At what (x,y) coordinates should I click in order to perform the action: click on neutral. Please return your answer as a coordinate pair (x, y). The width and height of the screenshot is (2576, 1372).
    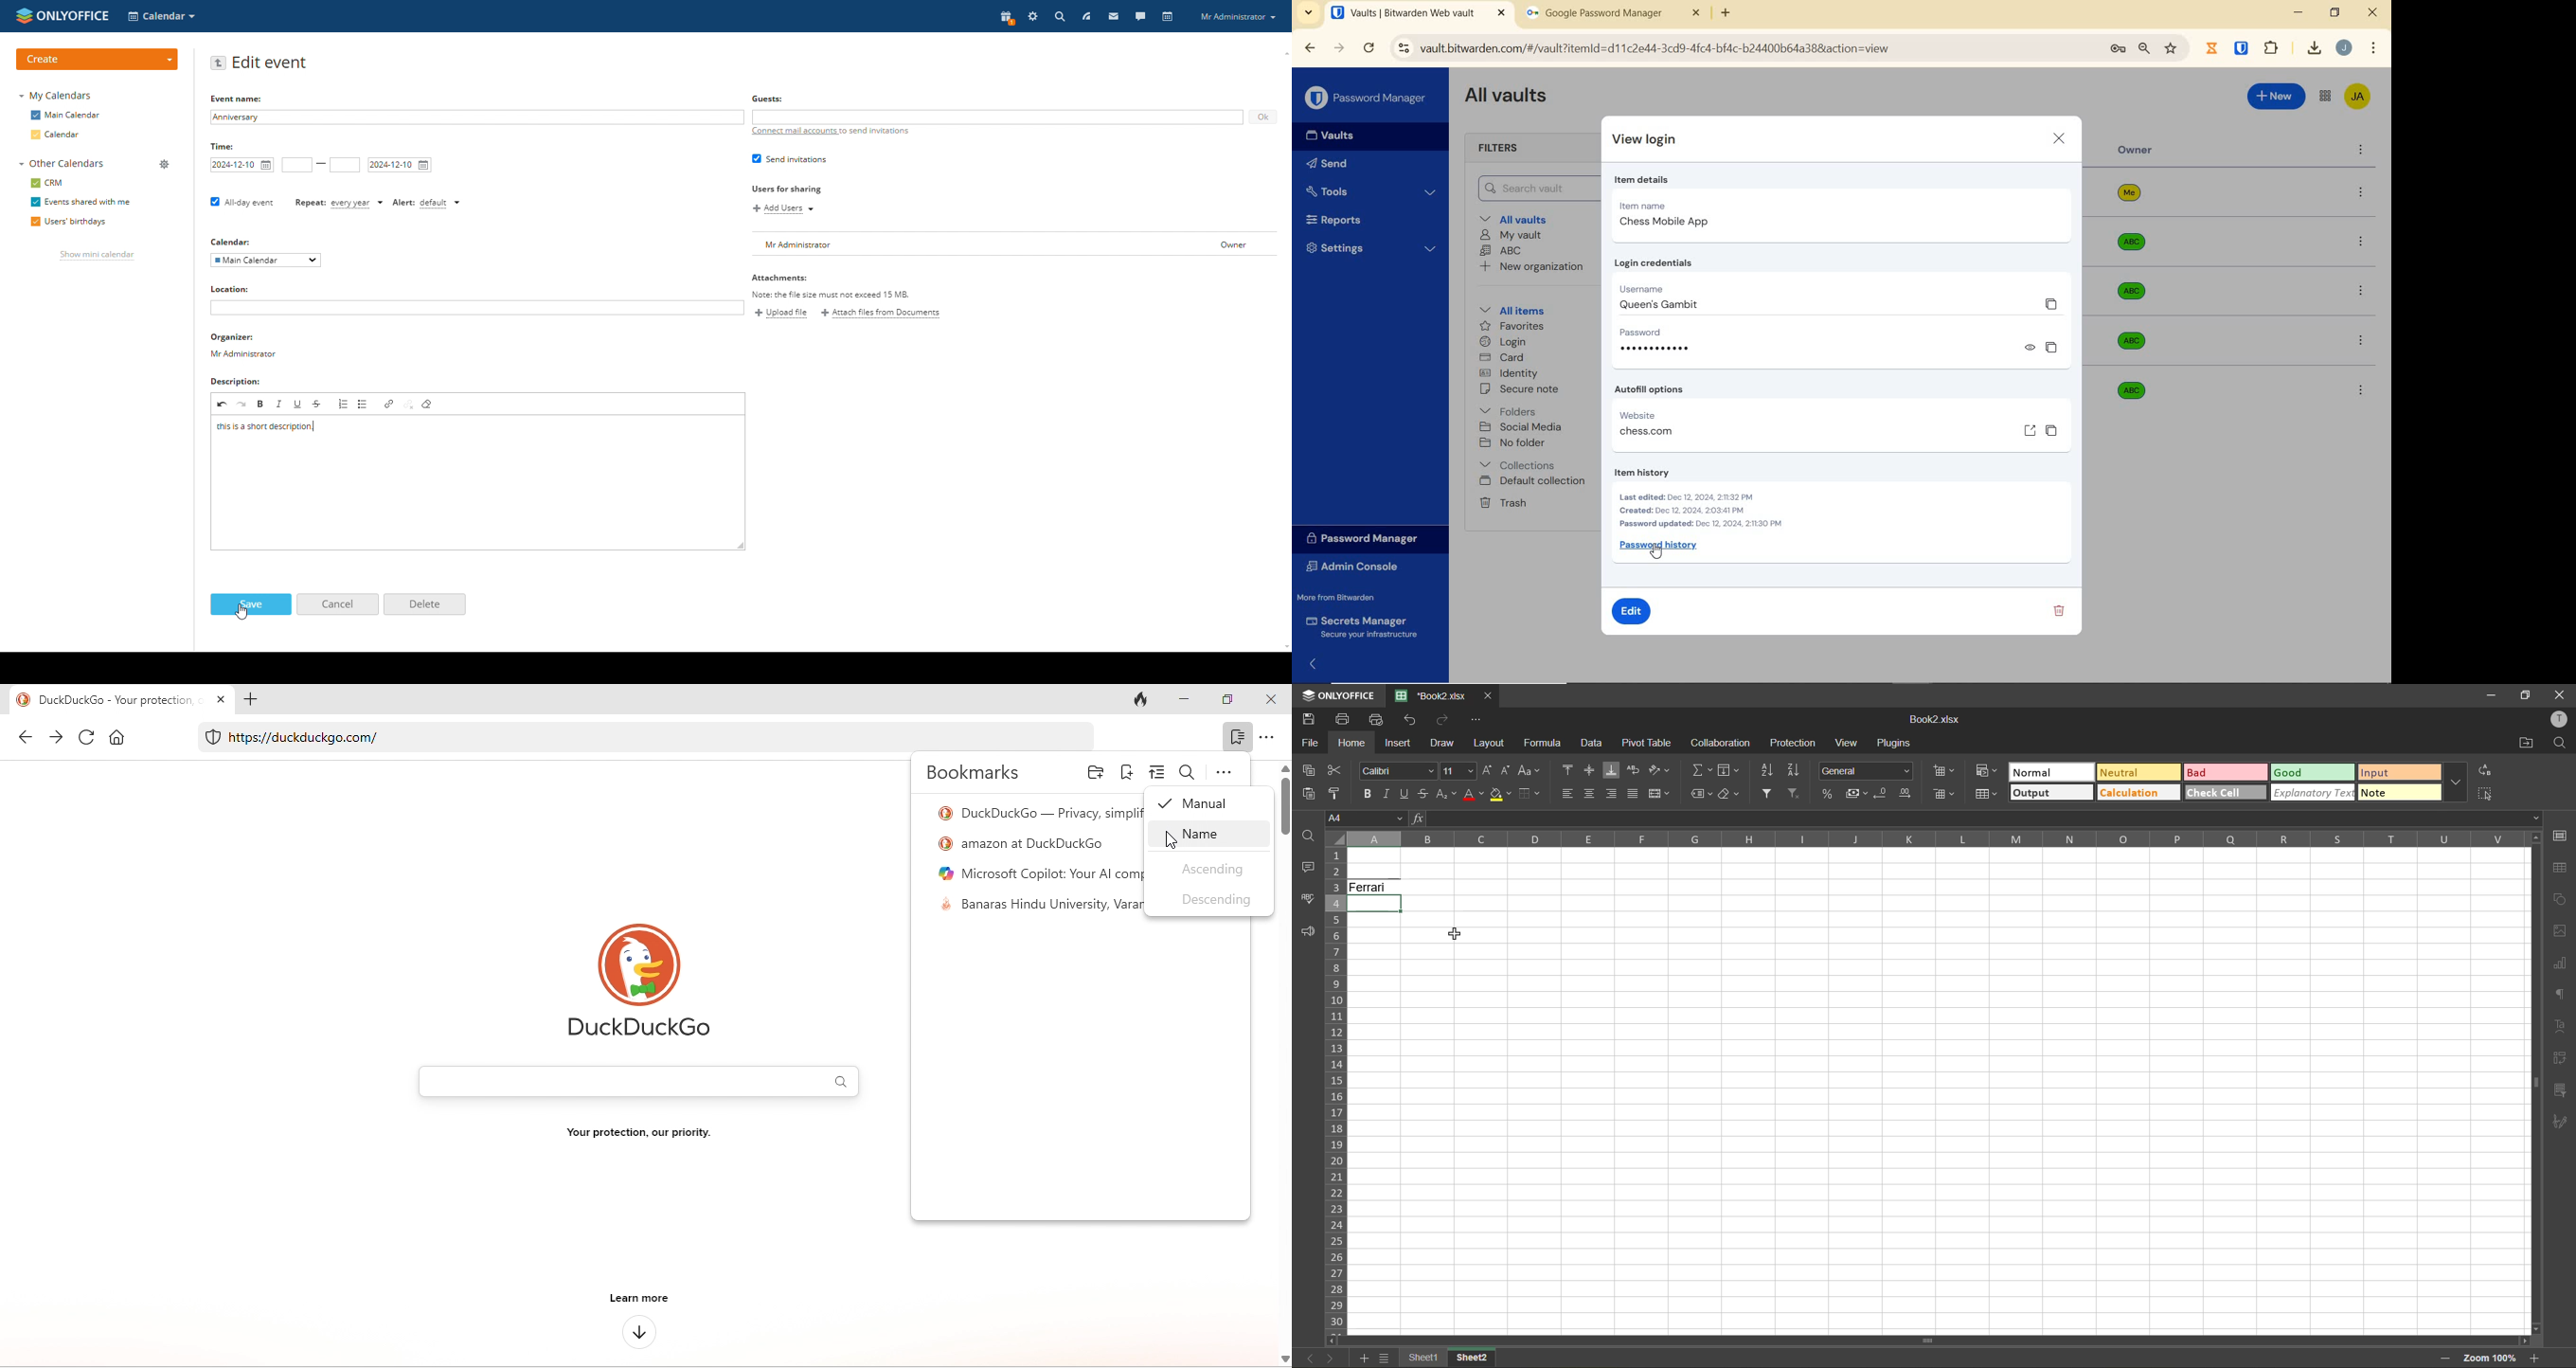
    Looking at the image, I should click on (2138, 772).